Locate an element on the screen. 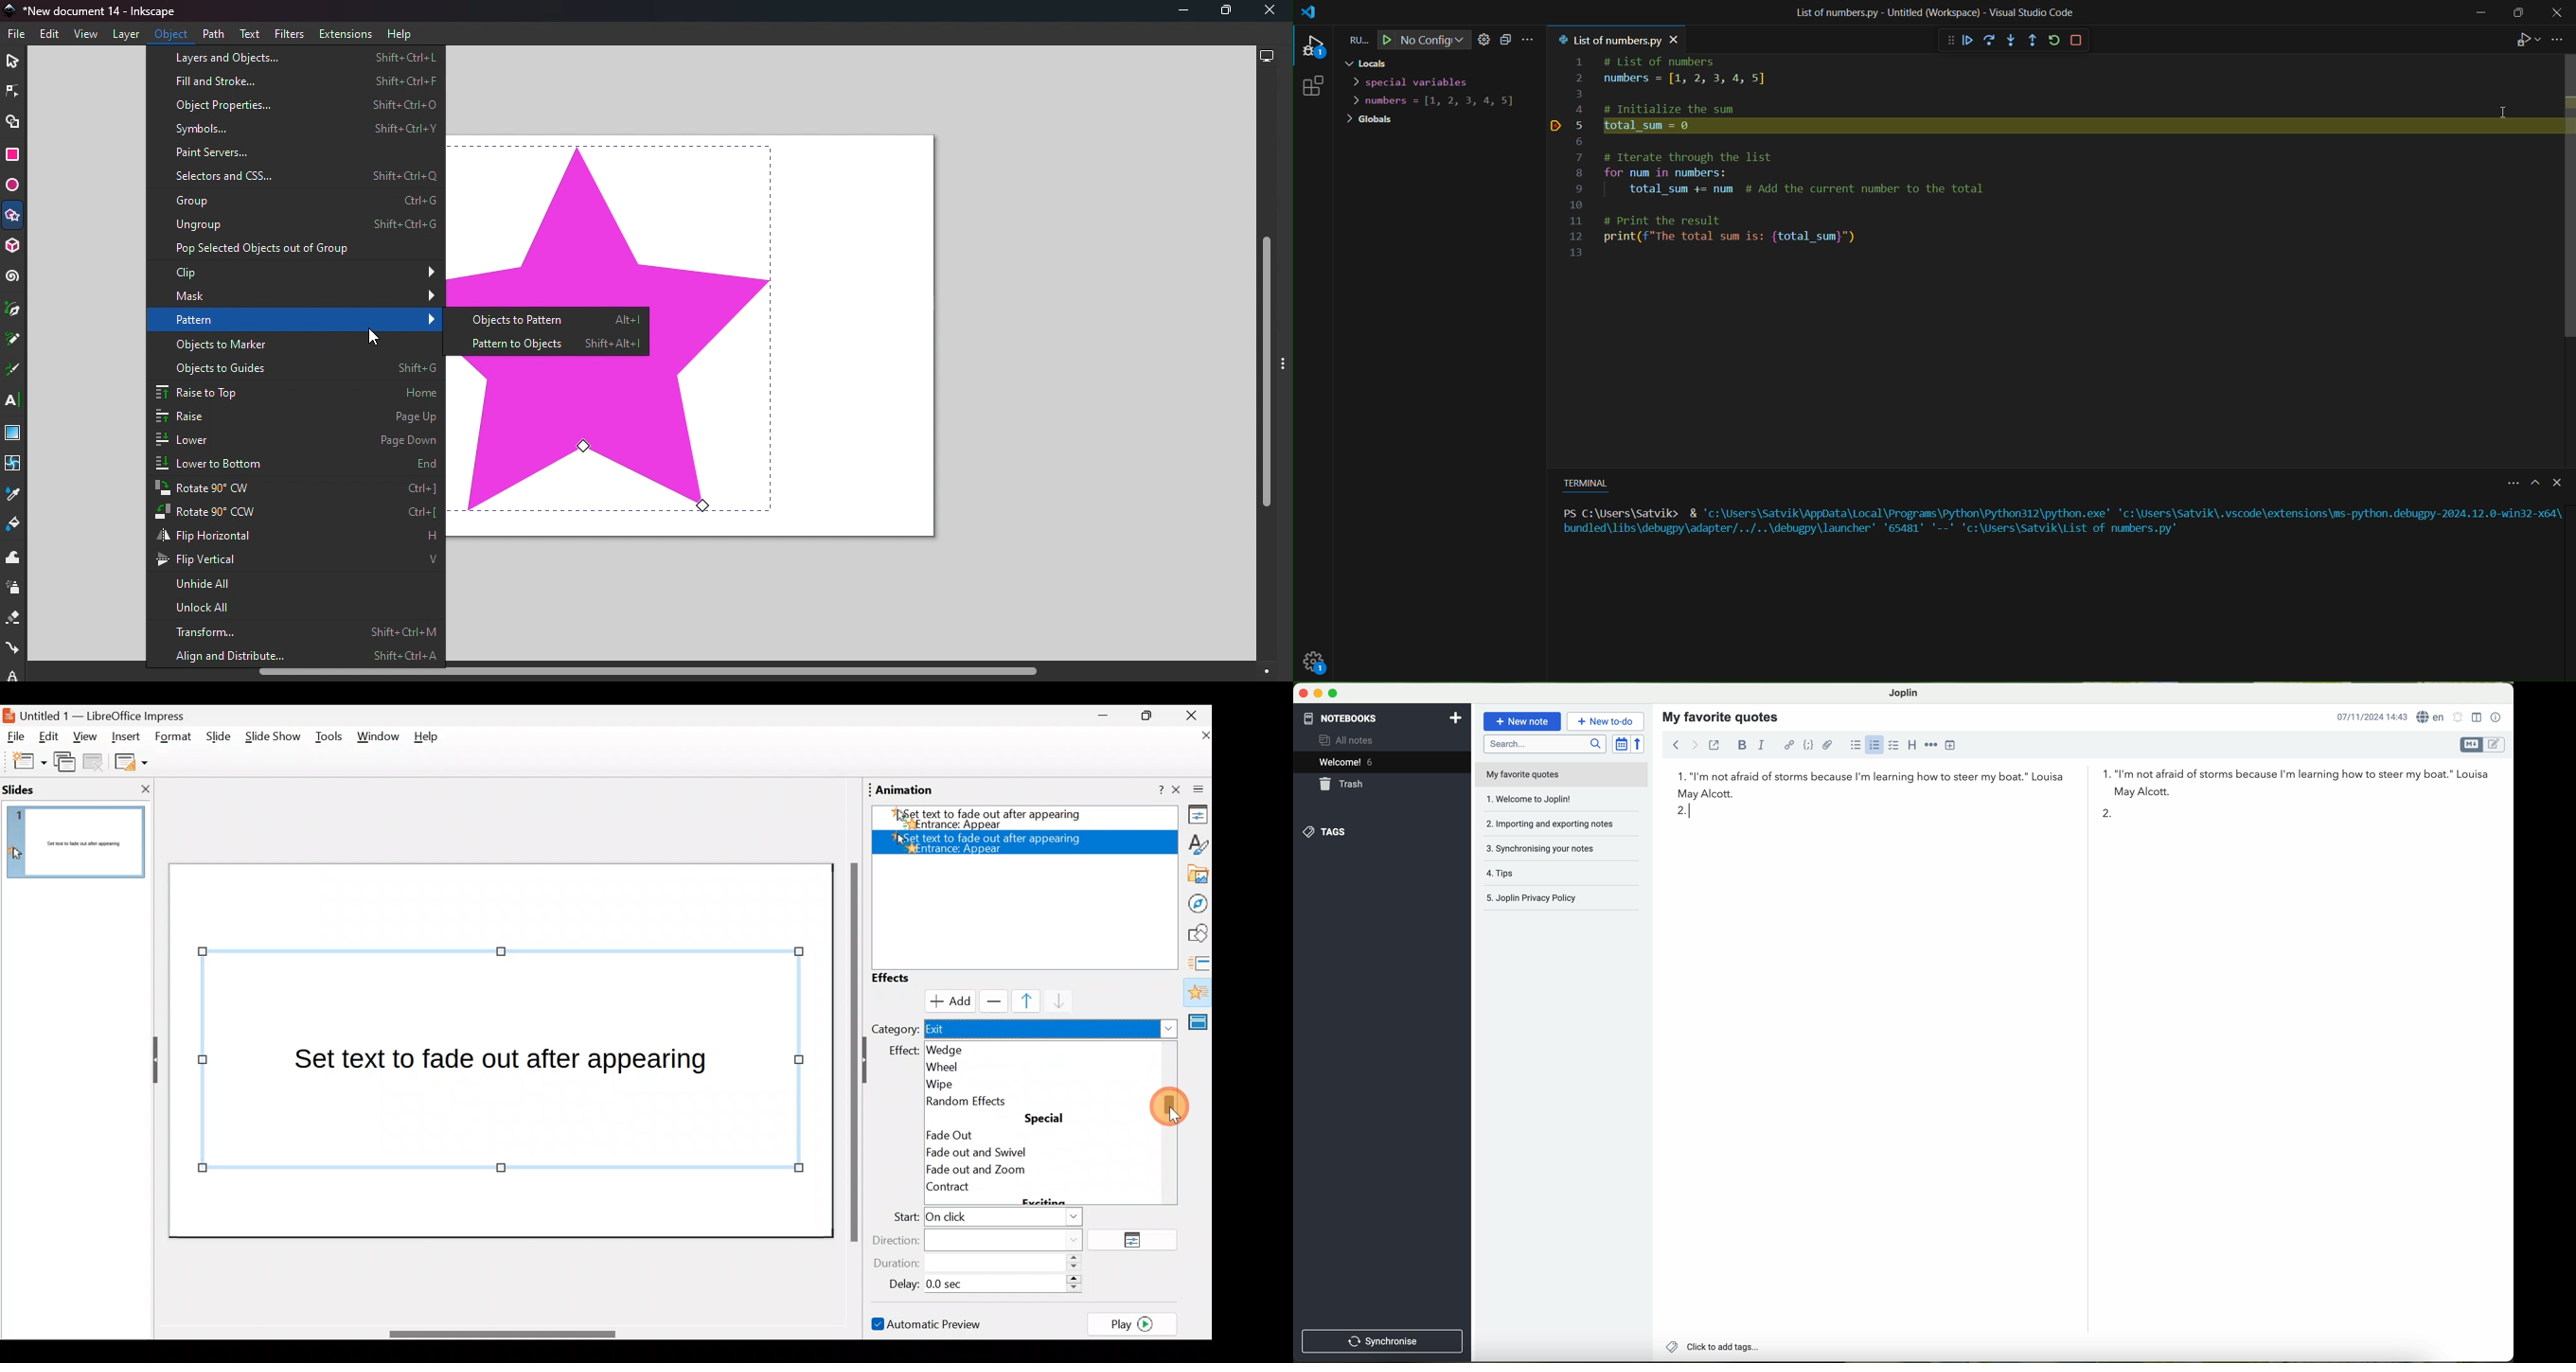  horizontal rule is located at coordinates (1932, 745).